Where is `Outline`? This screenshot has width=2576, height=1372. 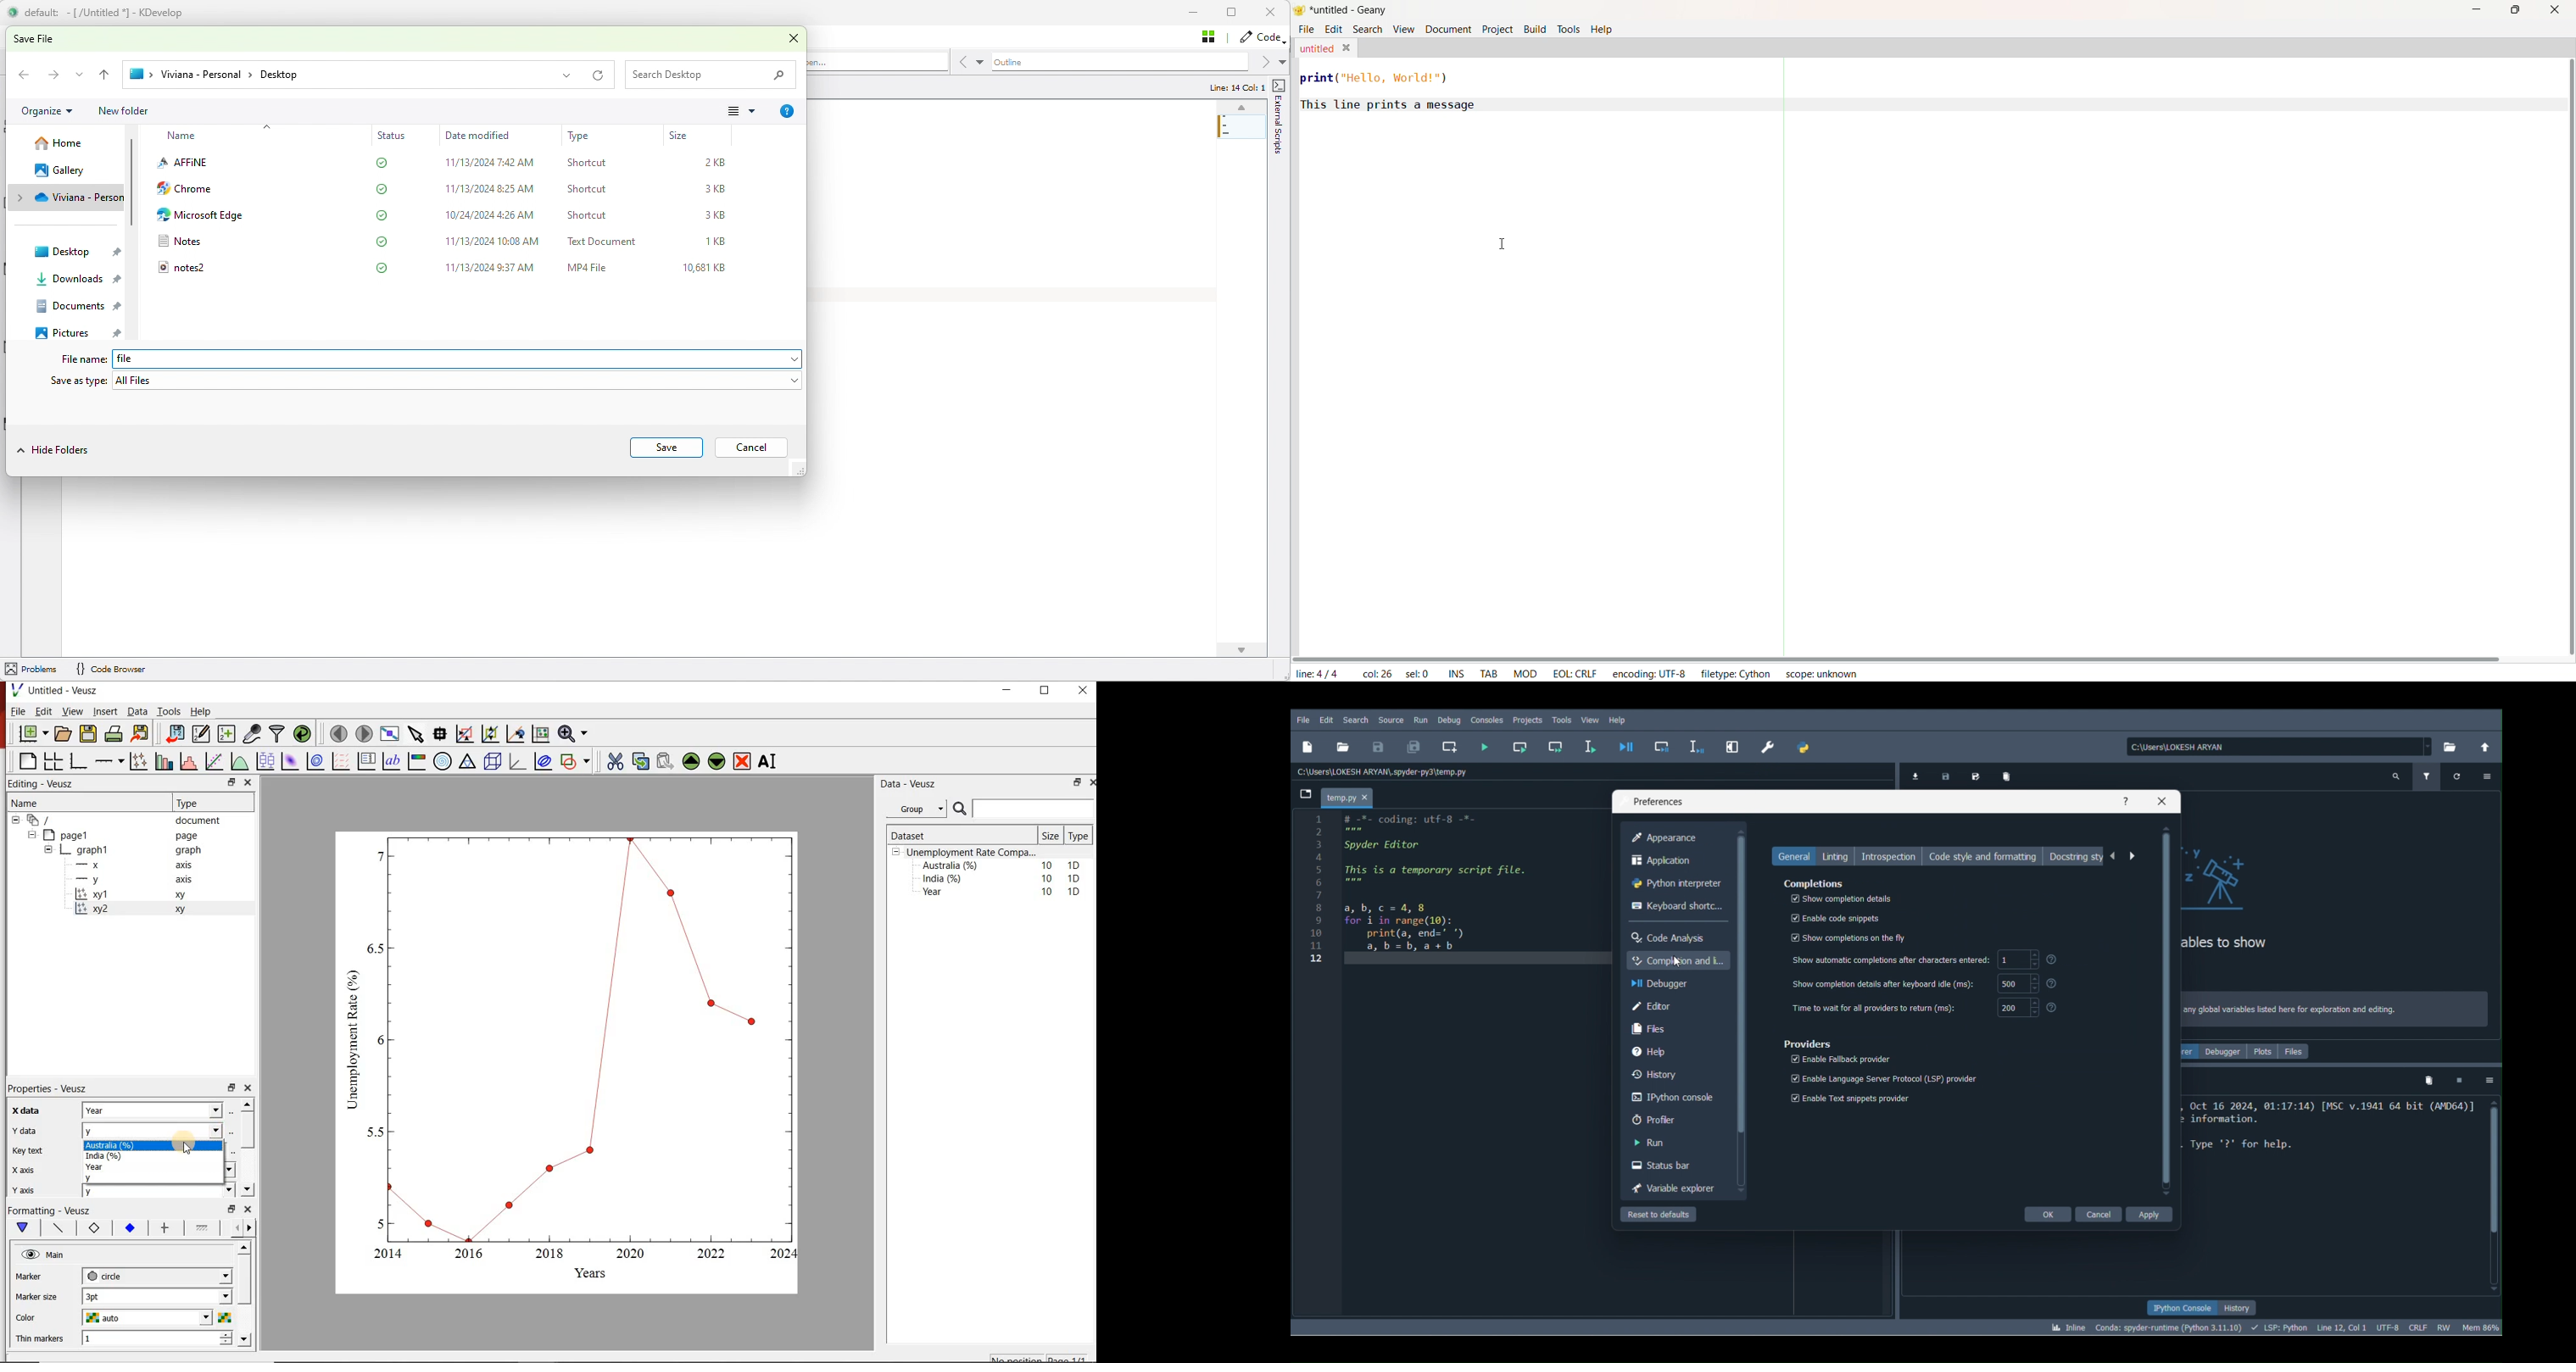 Outline is located at coordinates (1139, 62).